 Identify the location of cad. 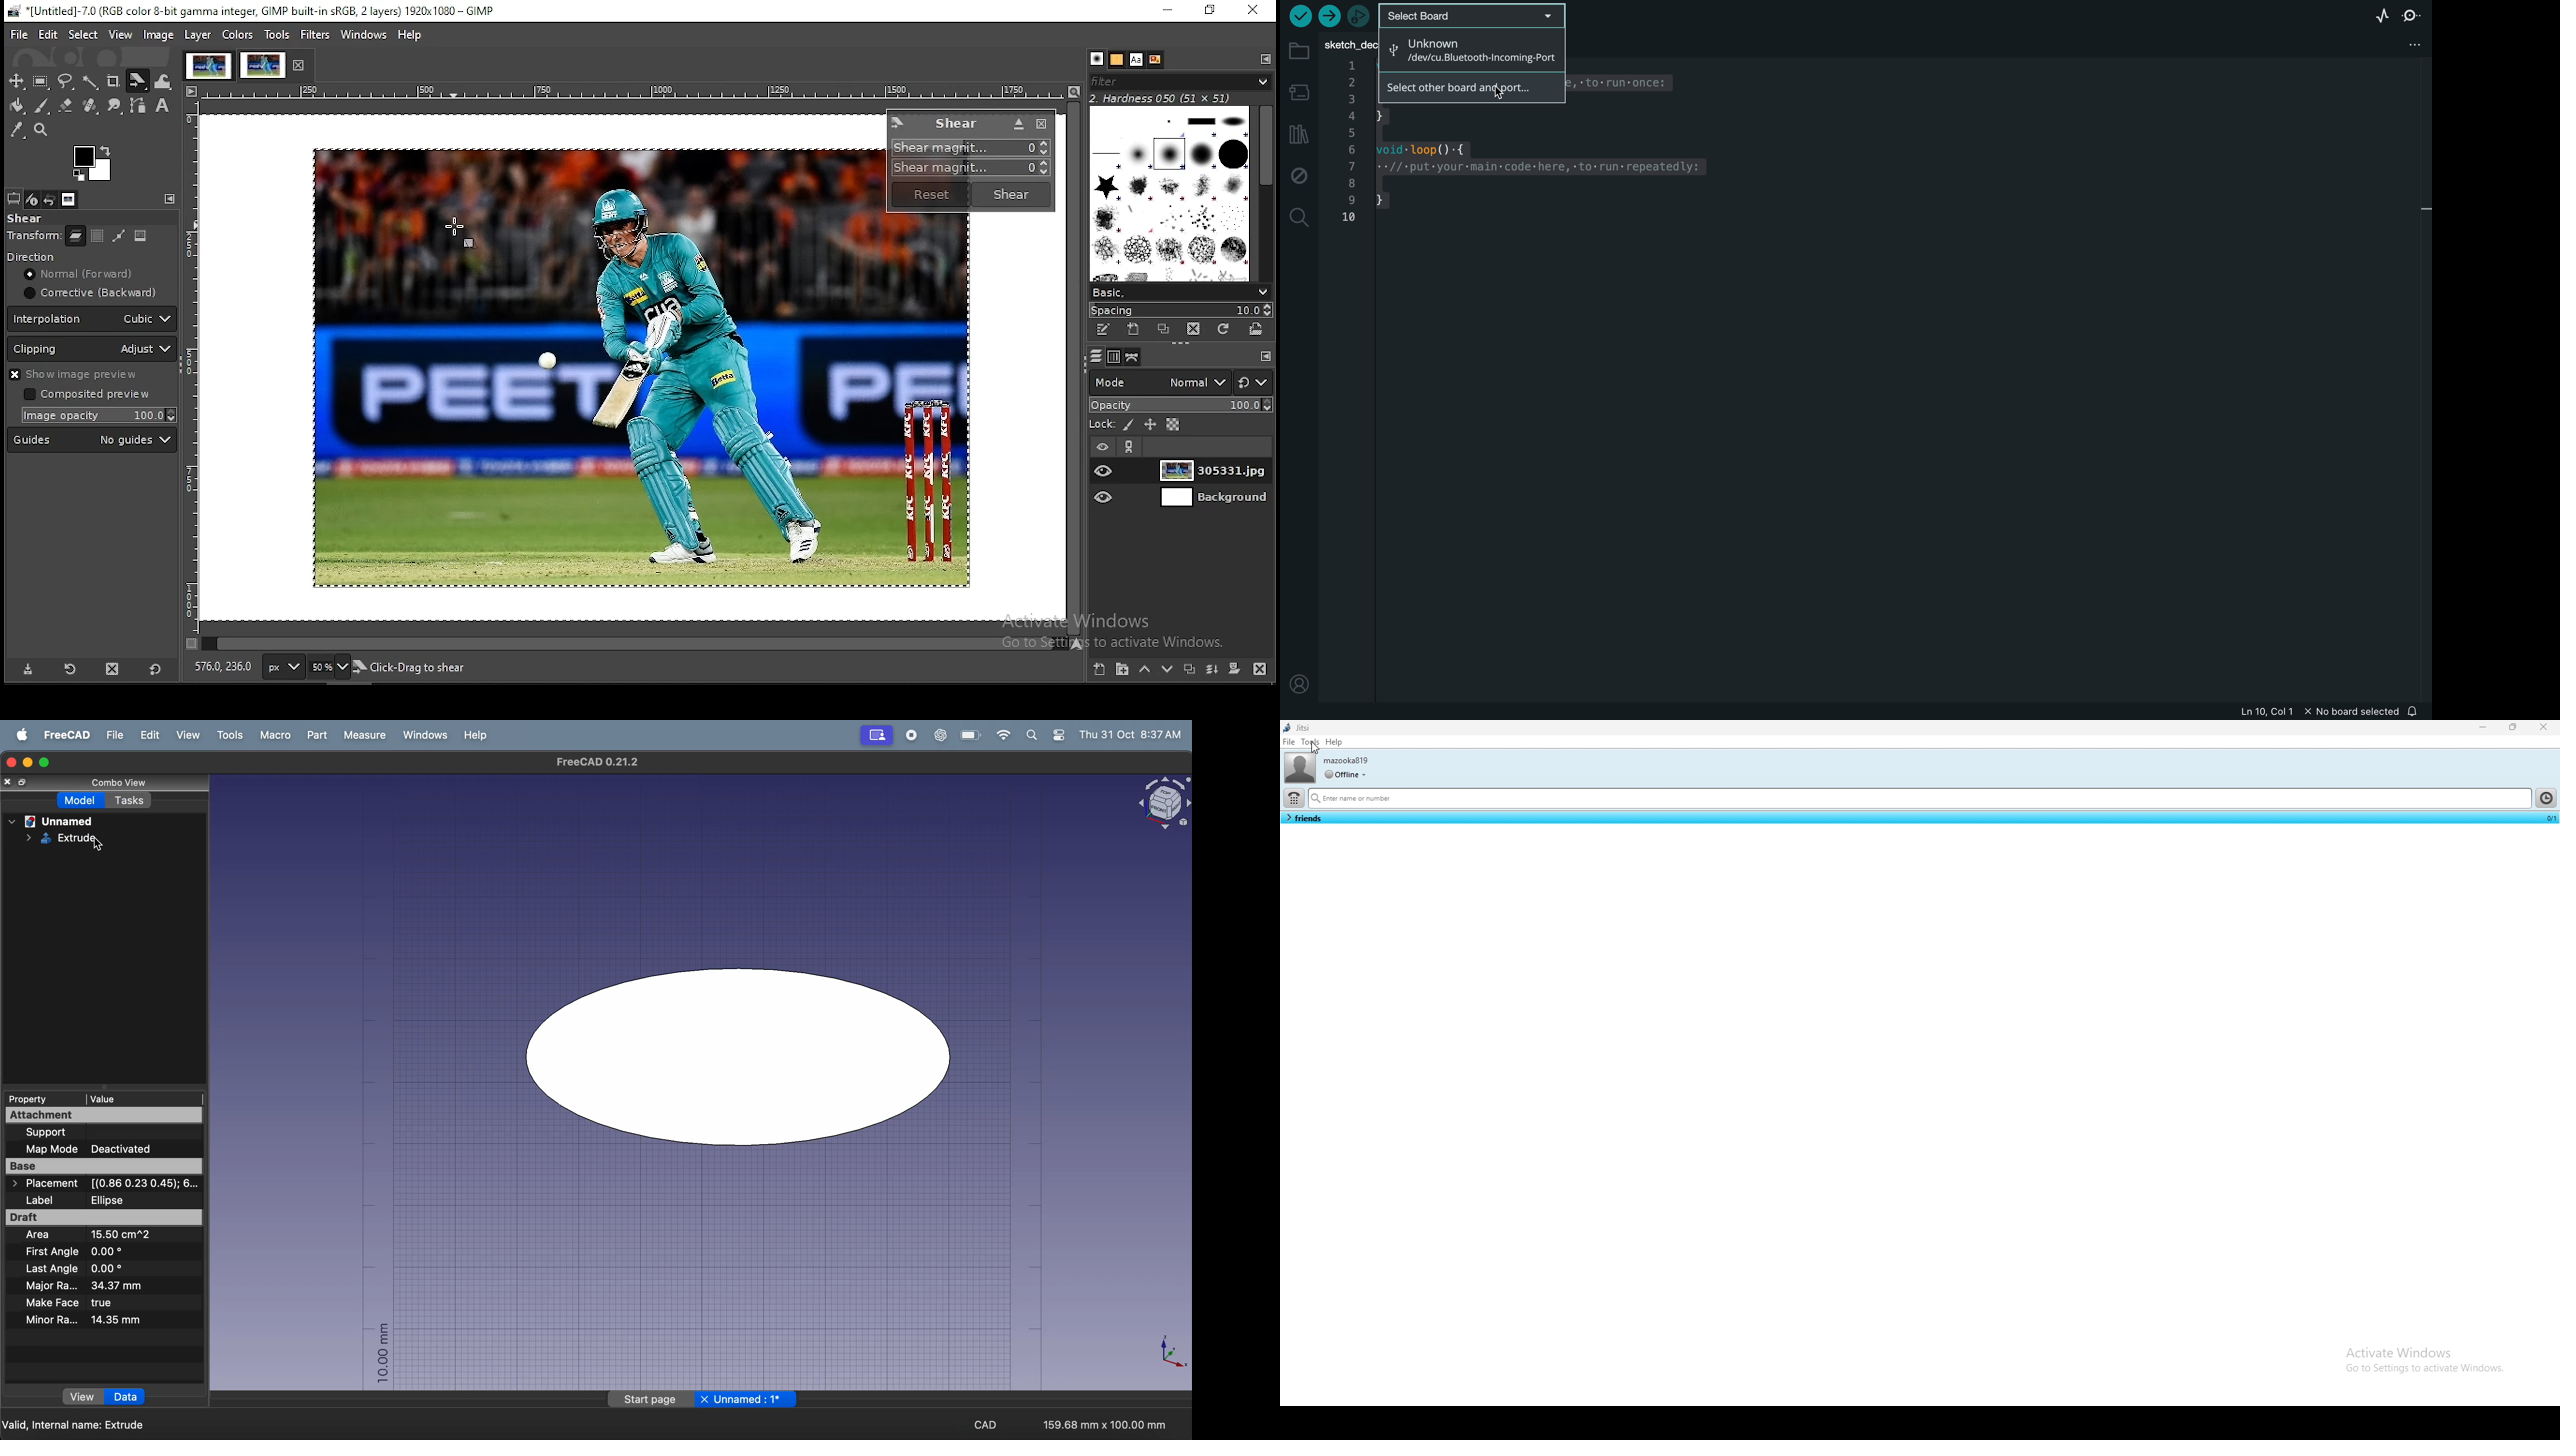
(987, 1423).